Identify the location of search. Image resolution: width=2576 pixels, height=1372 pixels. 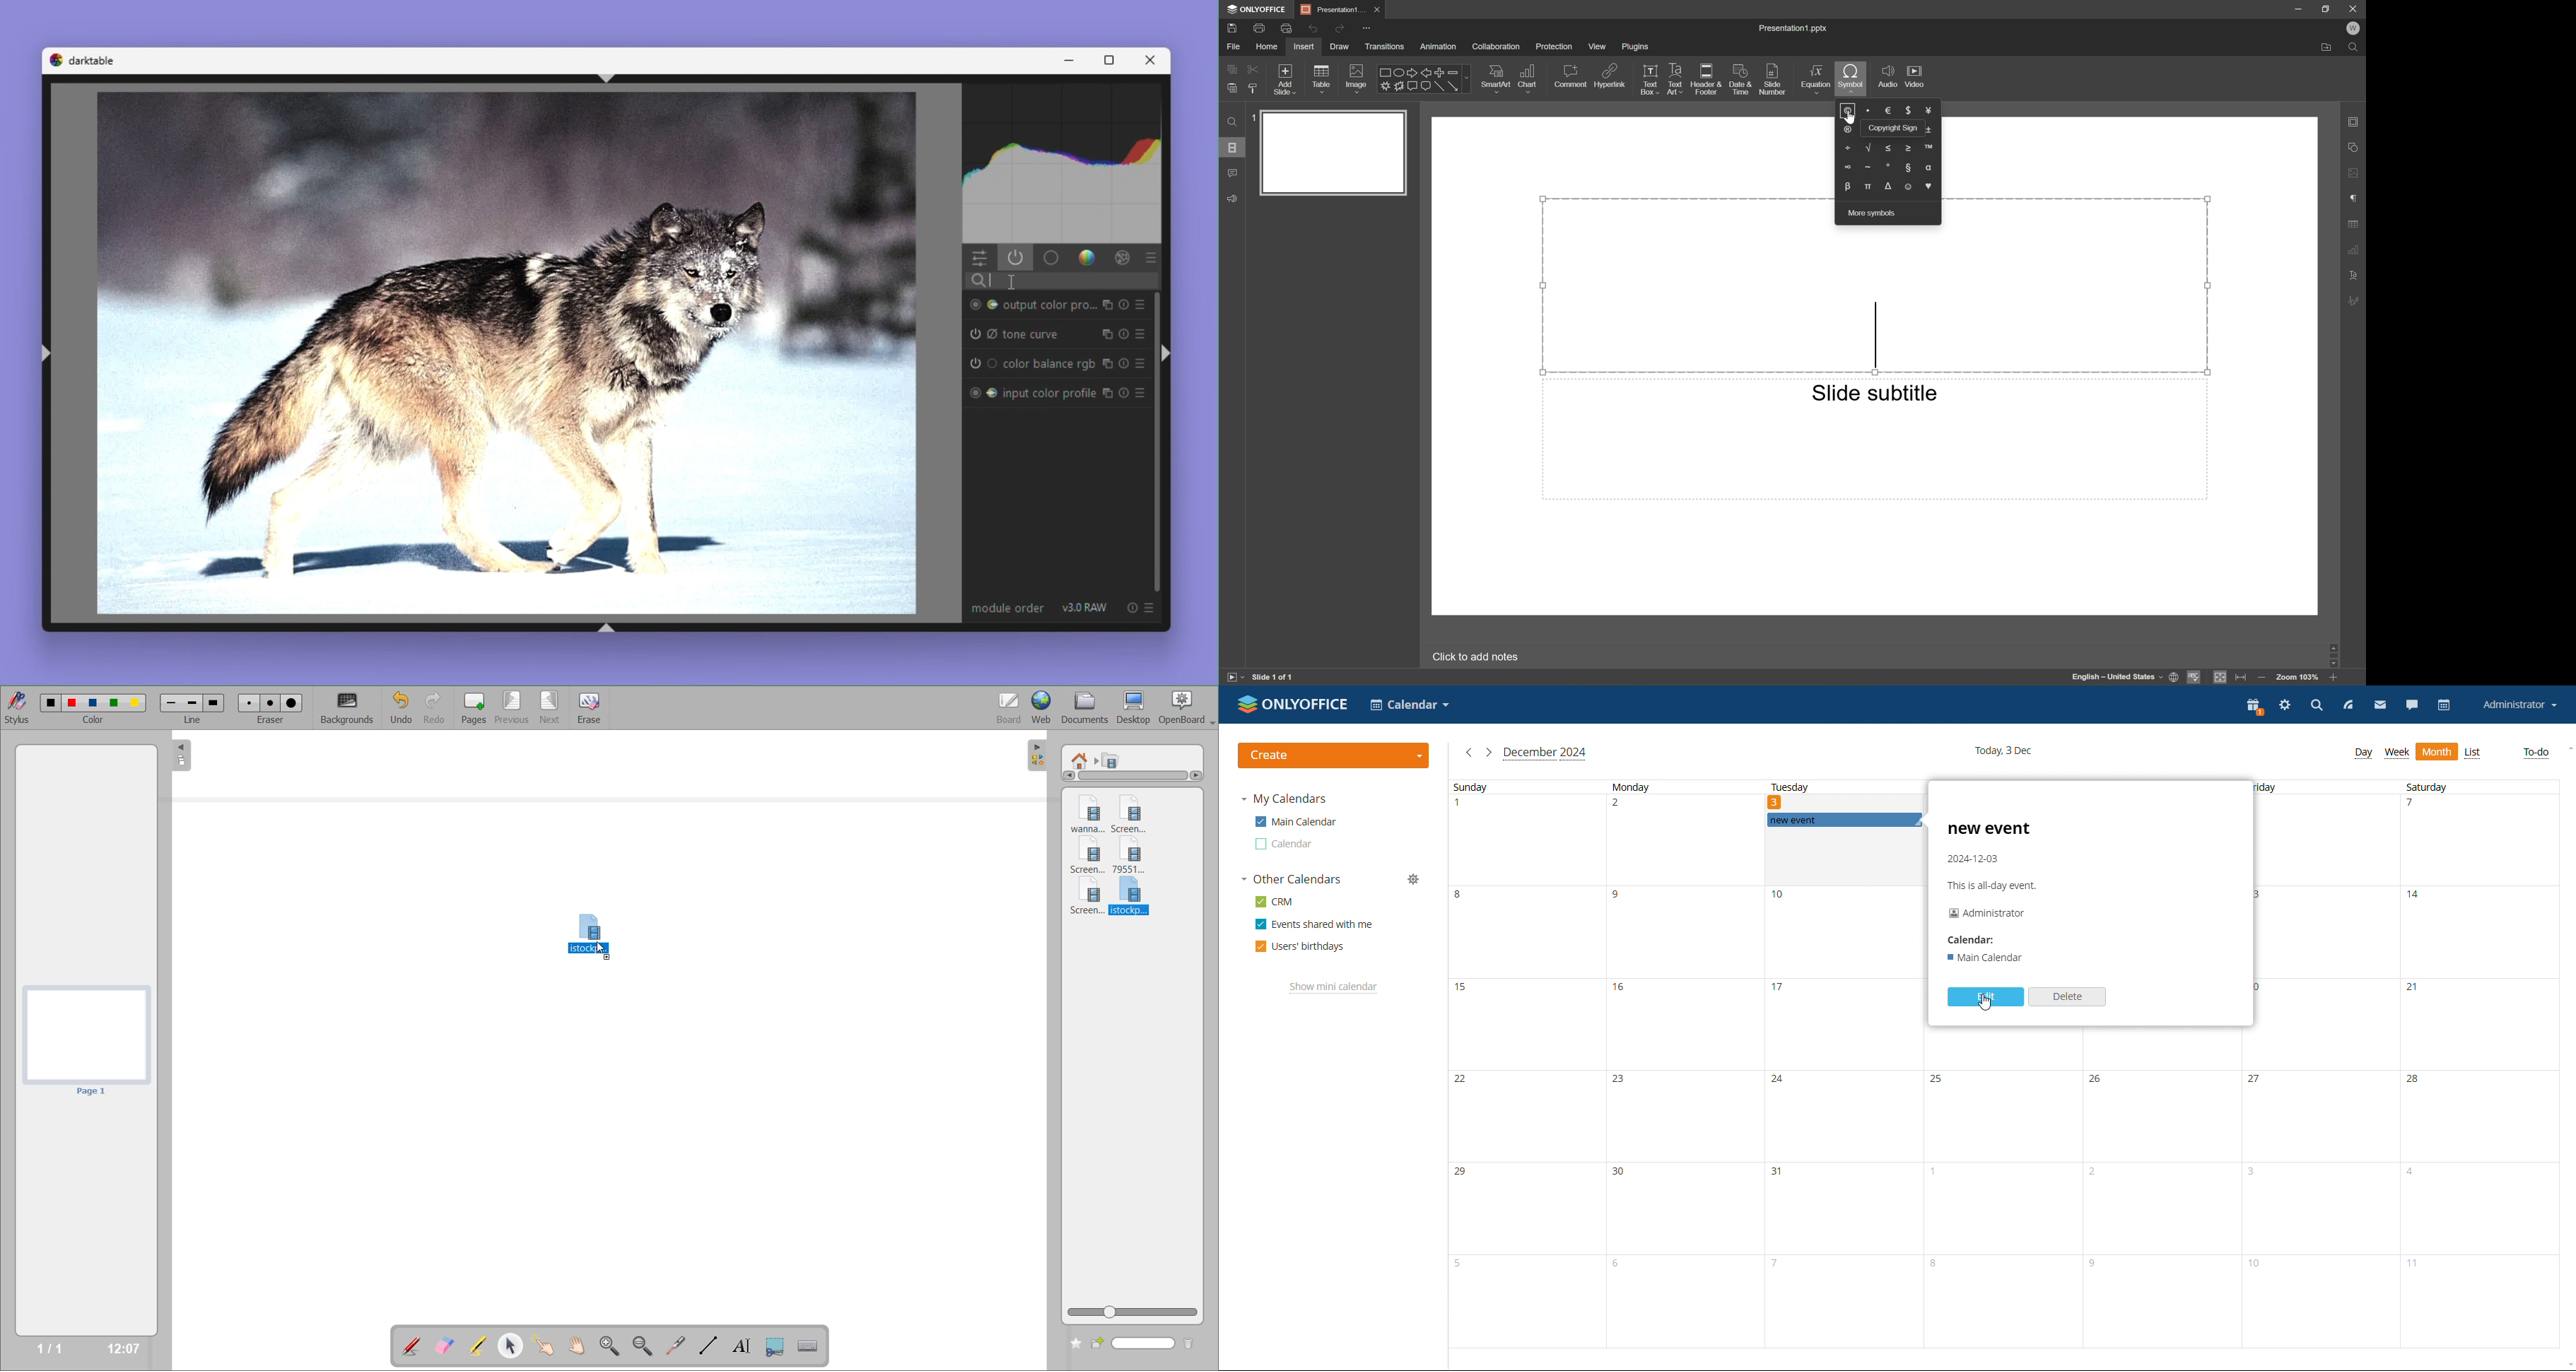
(2315, 706).